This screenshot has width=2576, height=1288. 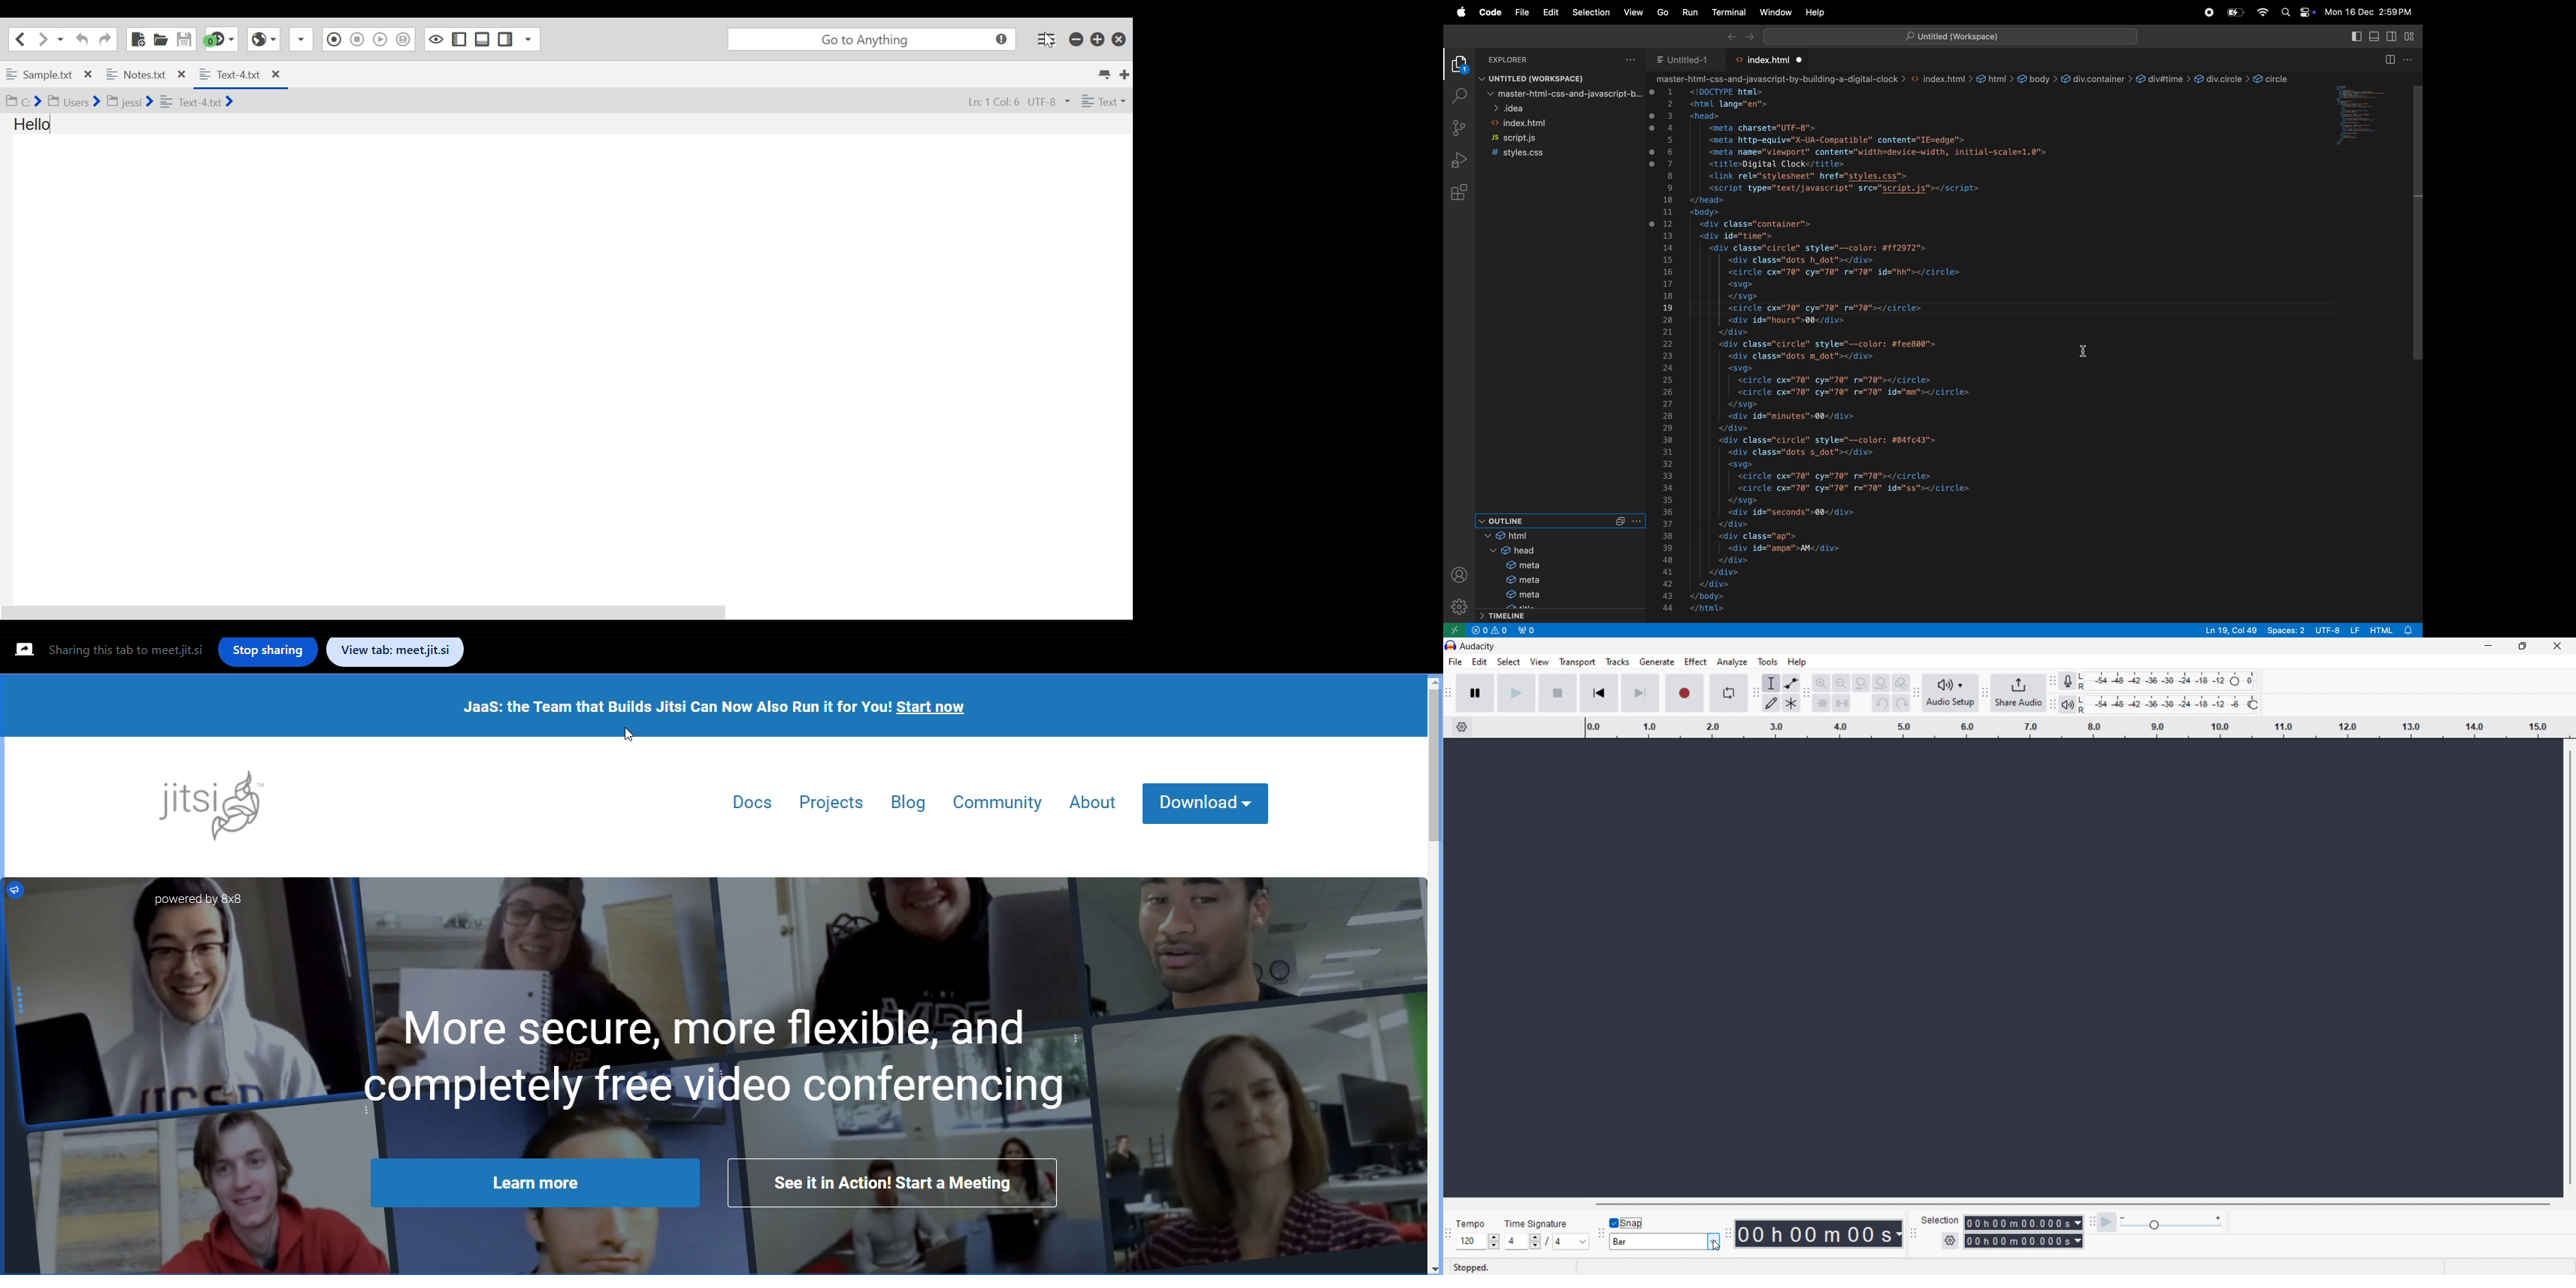 What do you see at coordinates (1684, 58) in the screenshot?
I see `untitled 1` at bounding box center [1684, 58].